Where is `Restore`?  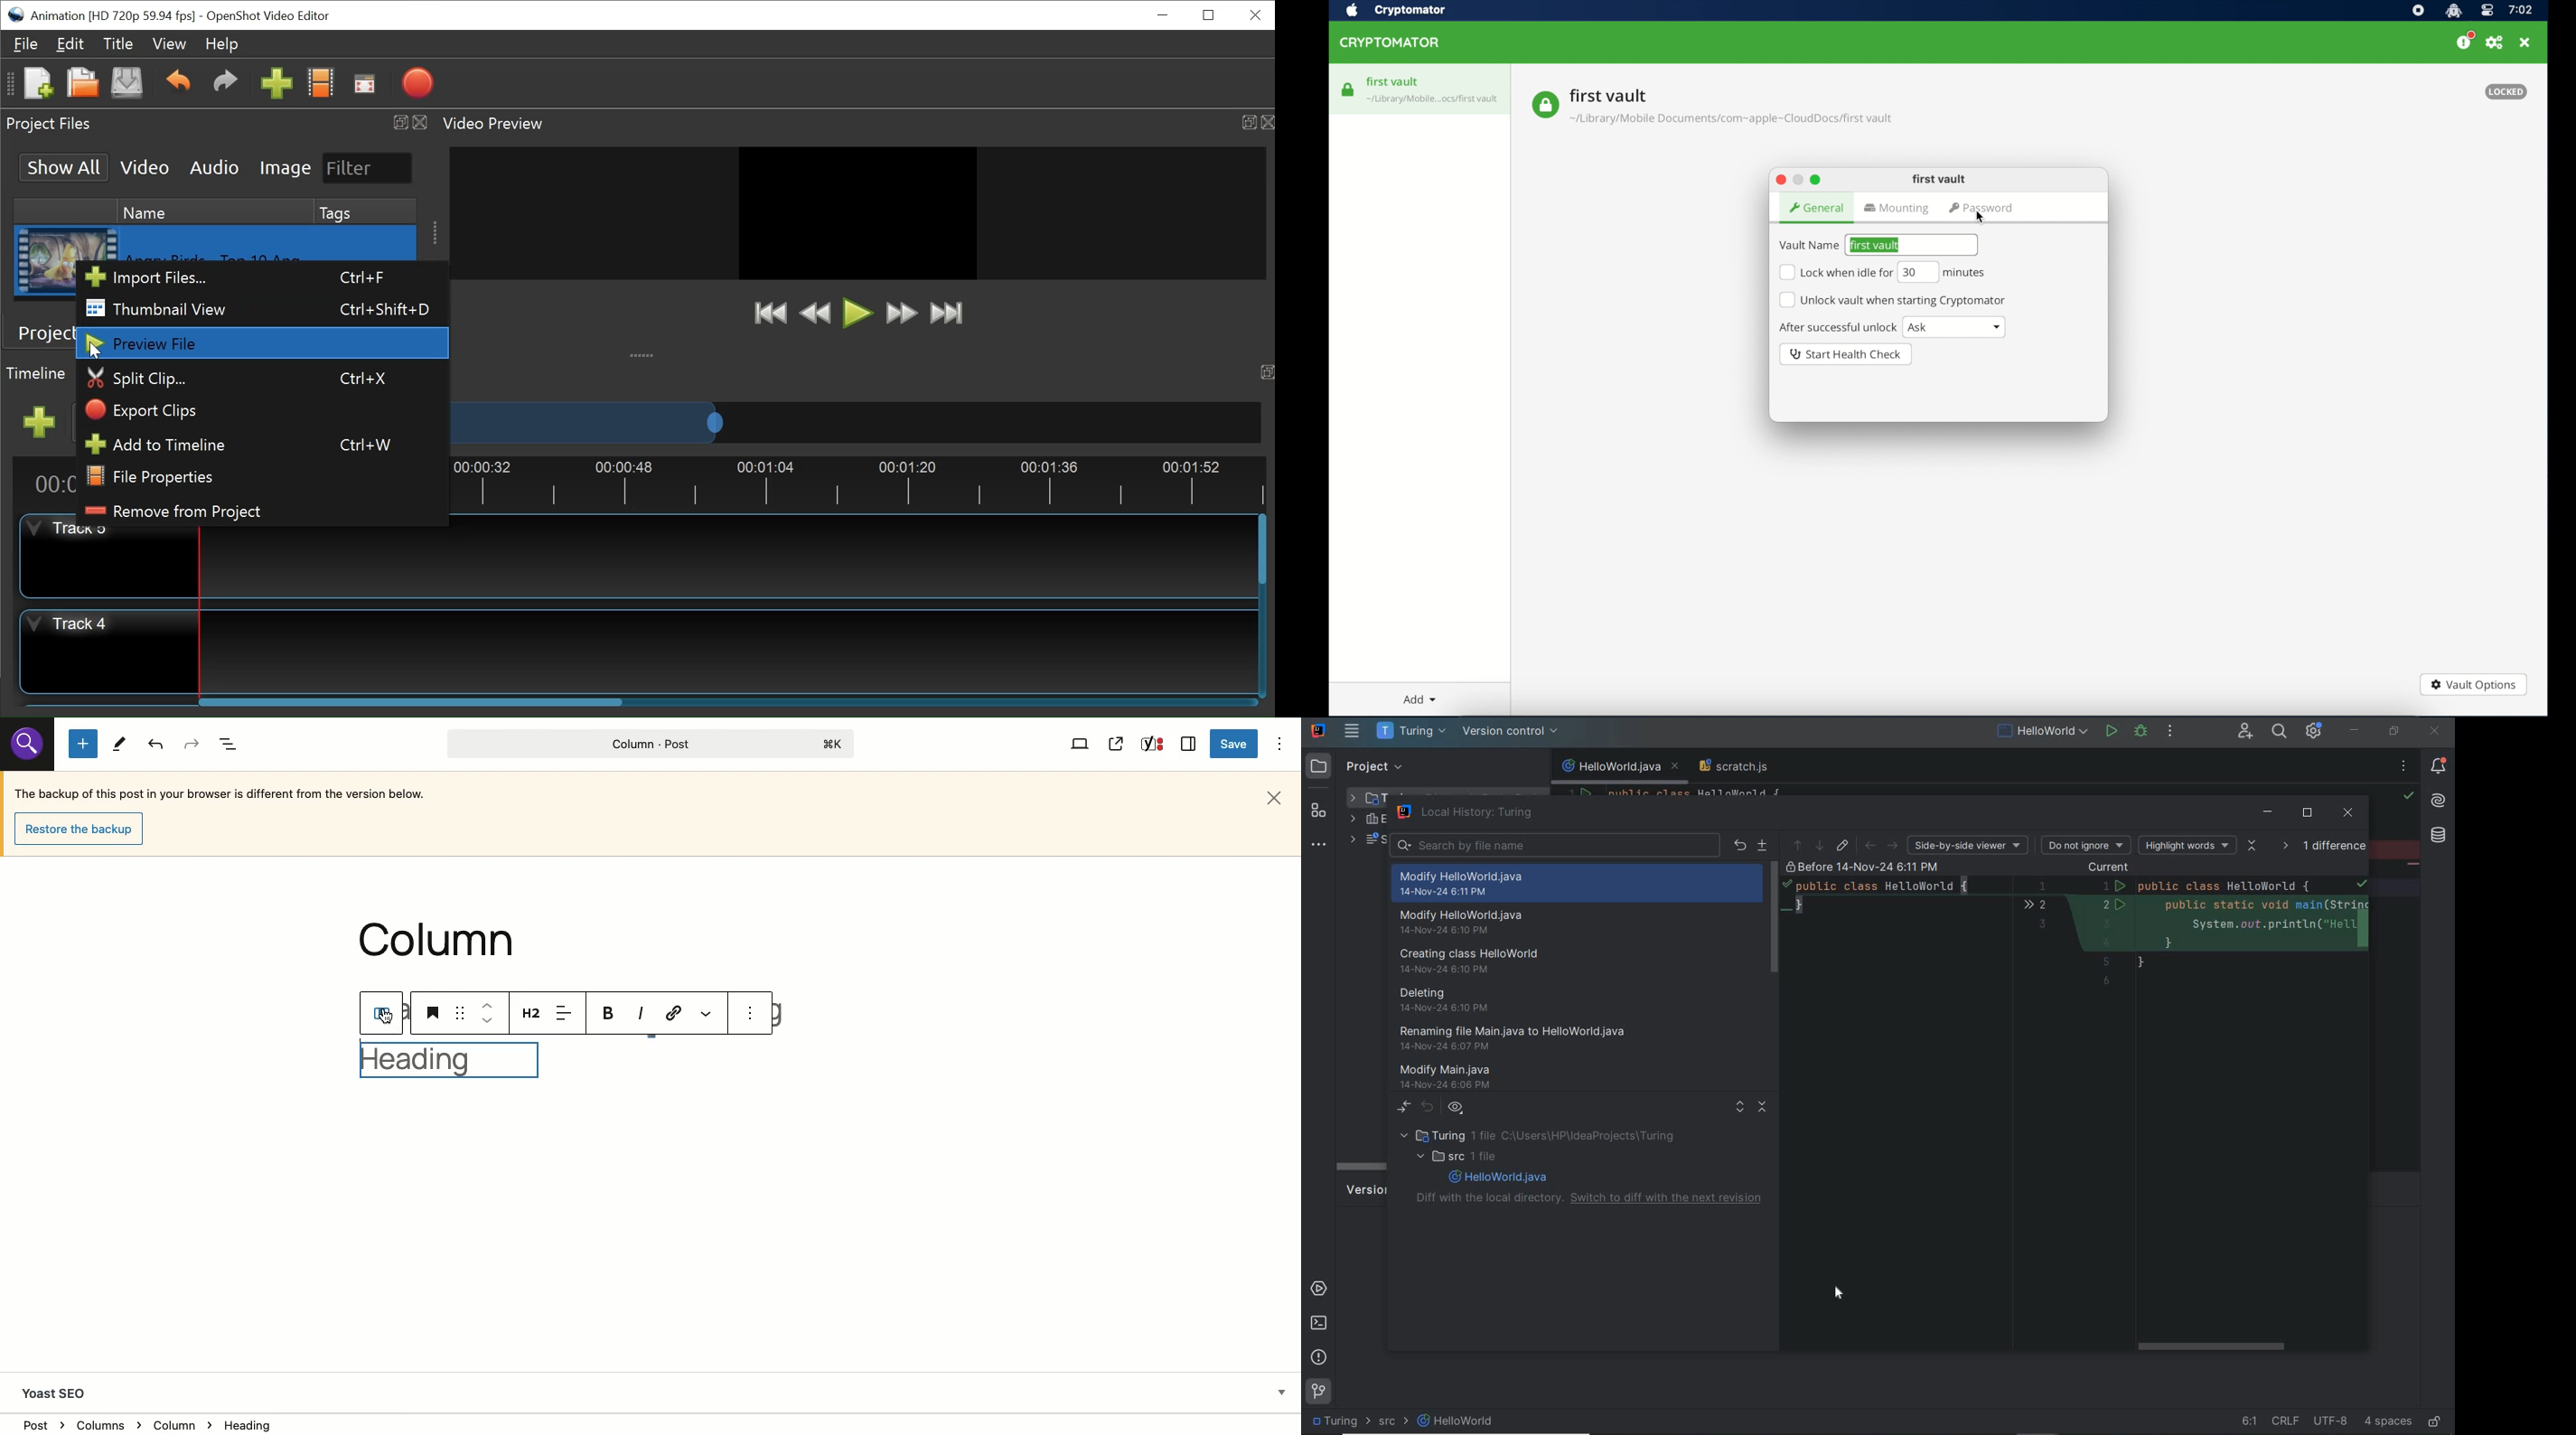 Restore is located at coordinates (1208, 15).